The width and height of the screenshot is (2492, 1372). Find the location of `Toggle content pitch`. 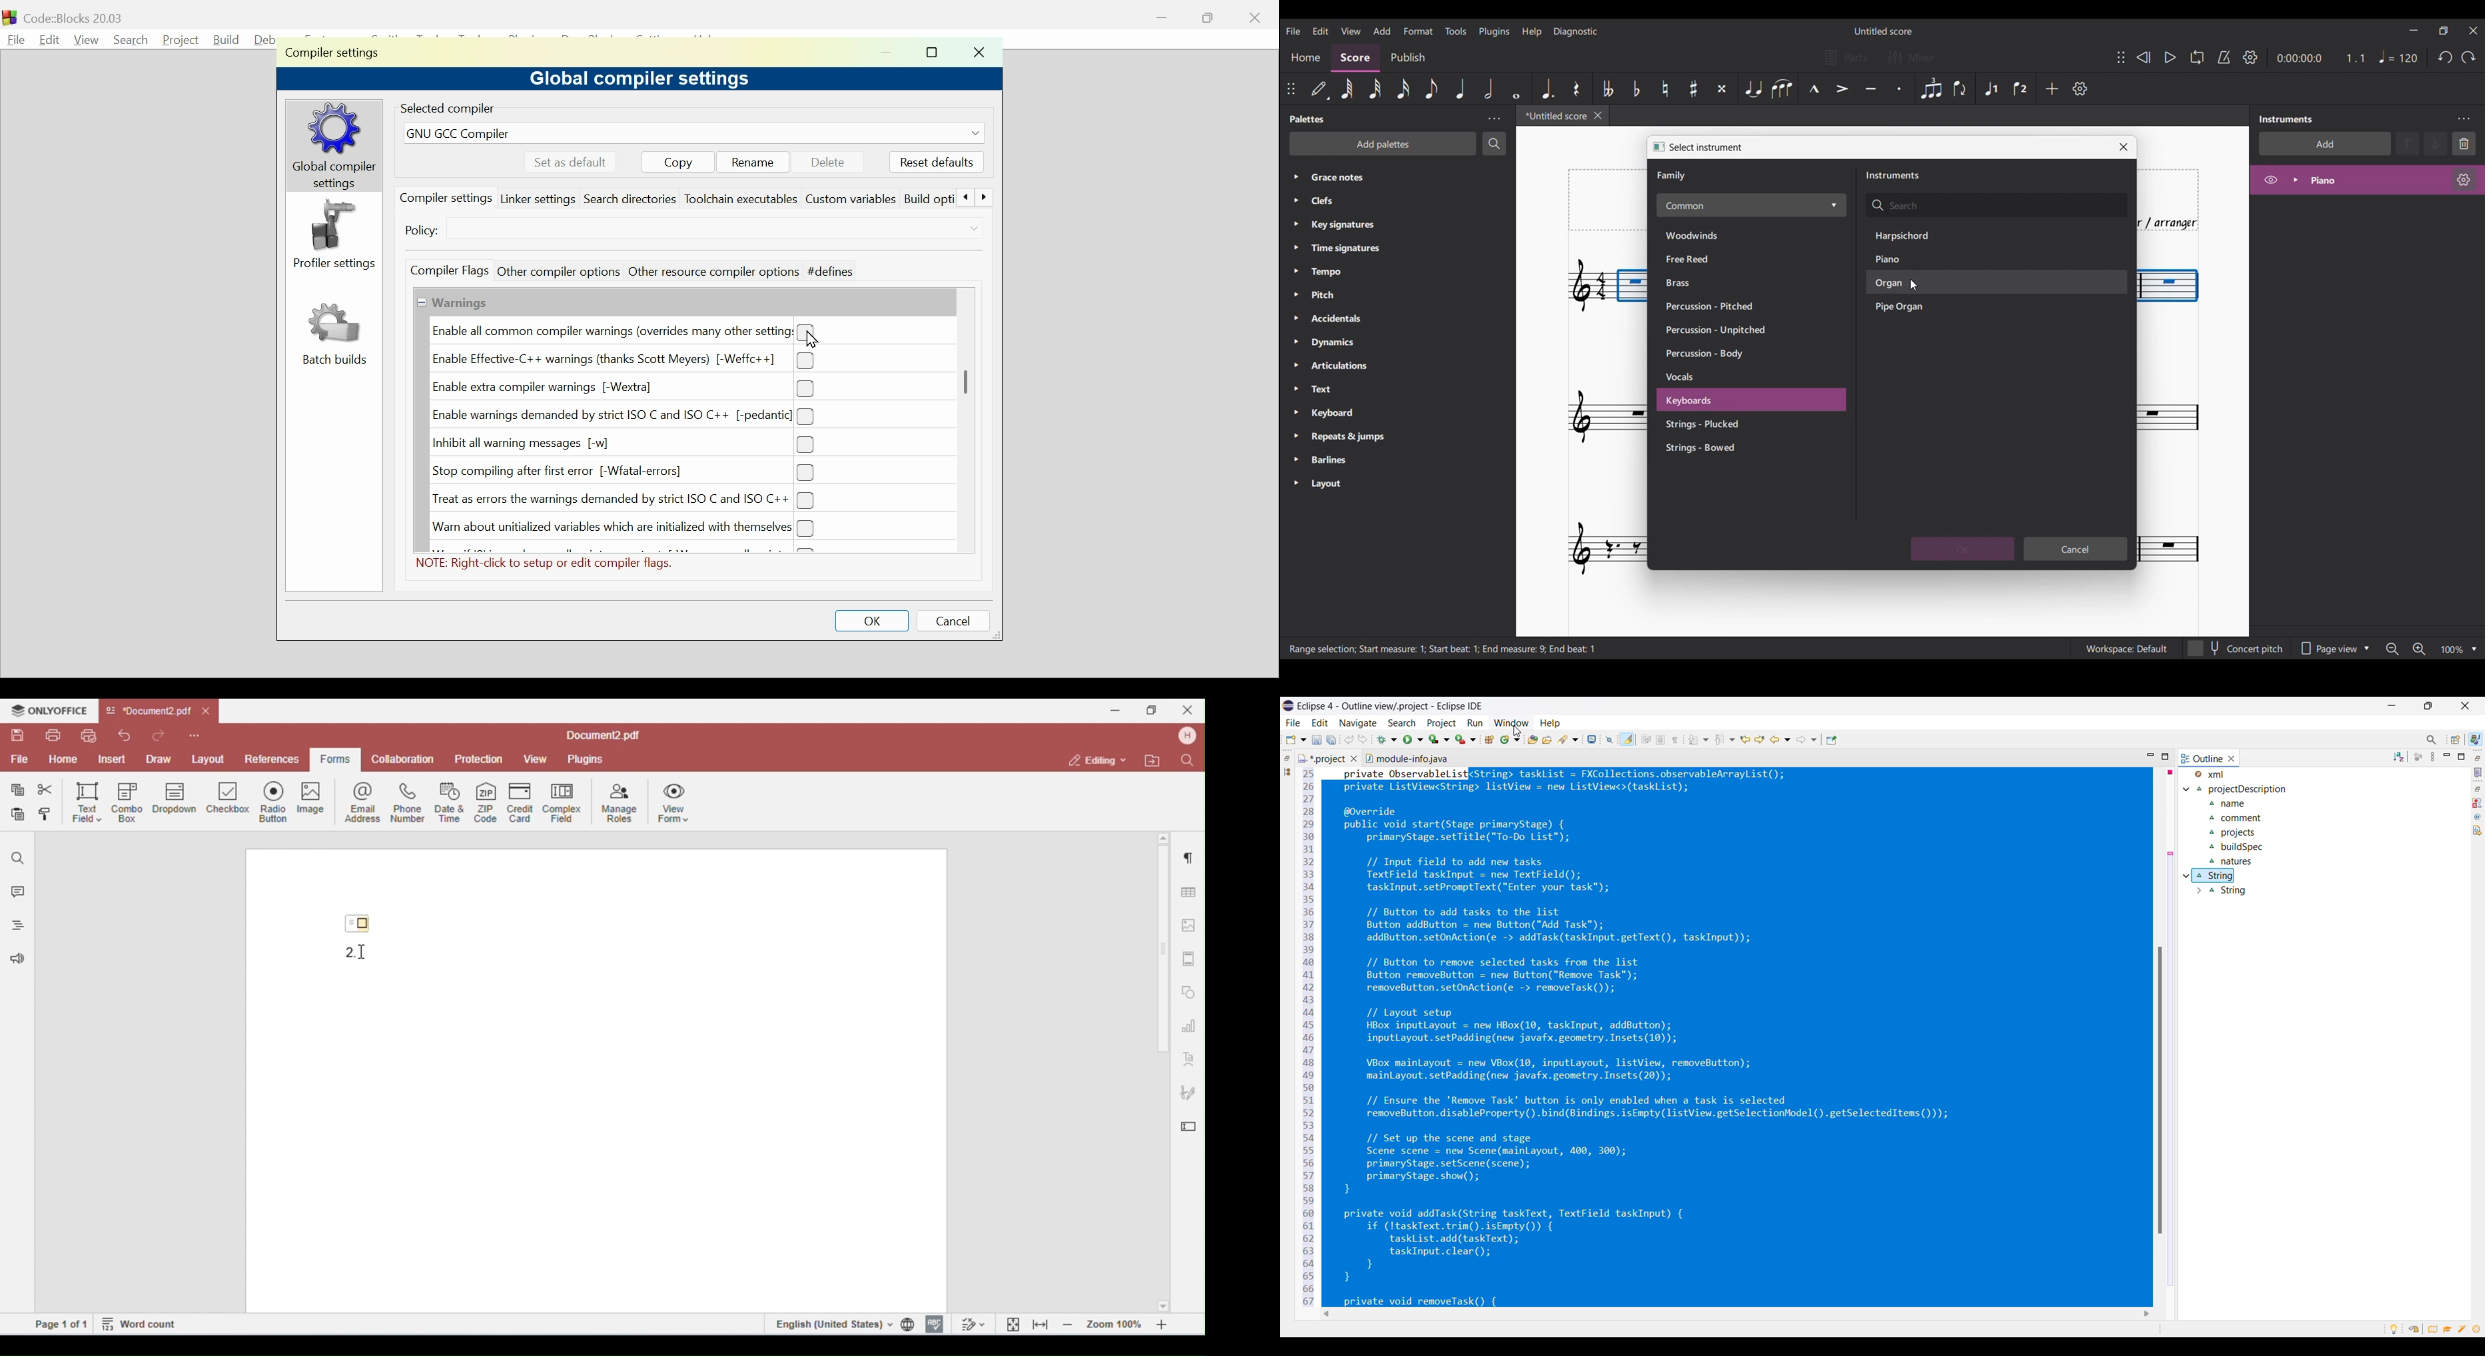

Toggle content pitch is located at coordinates (2237, 648).